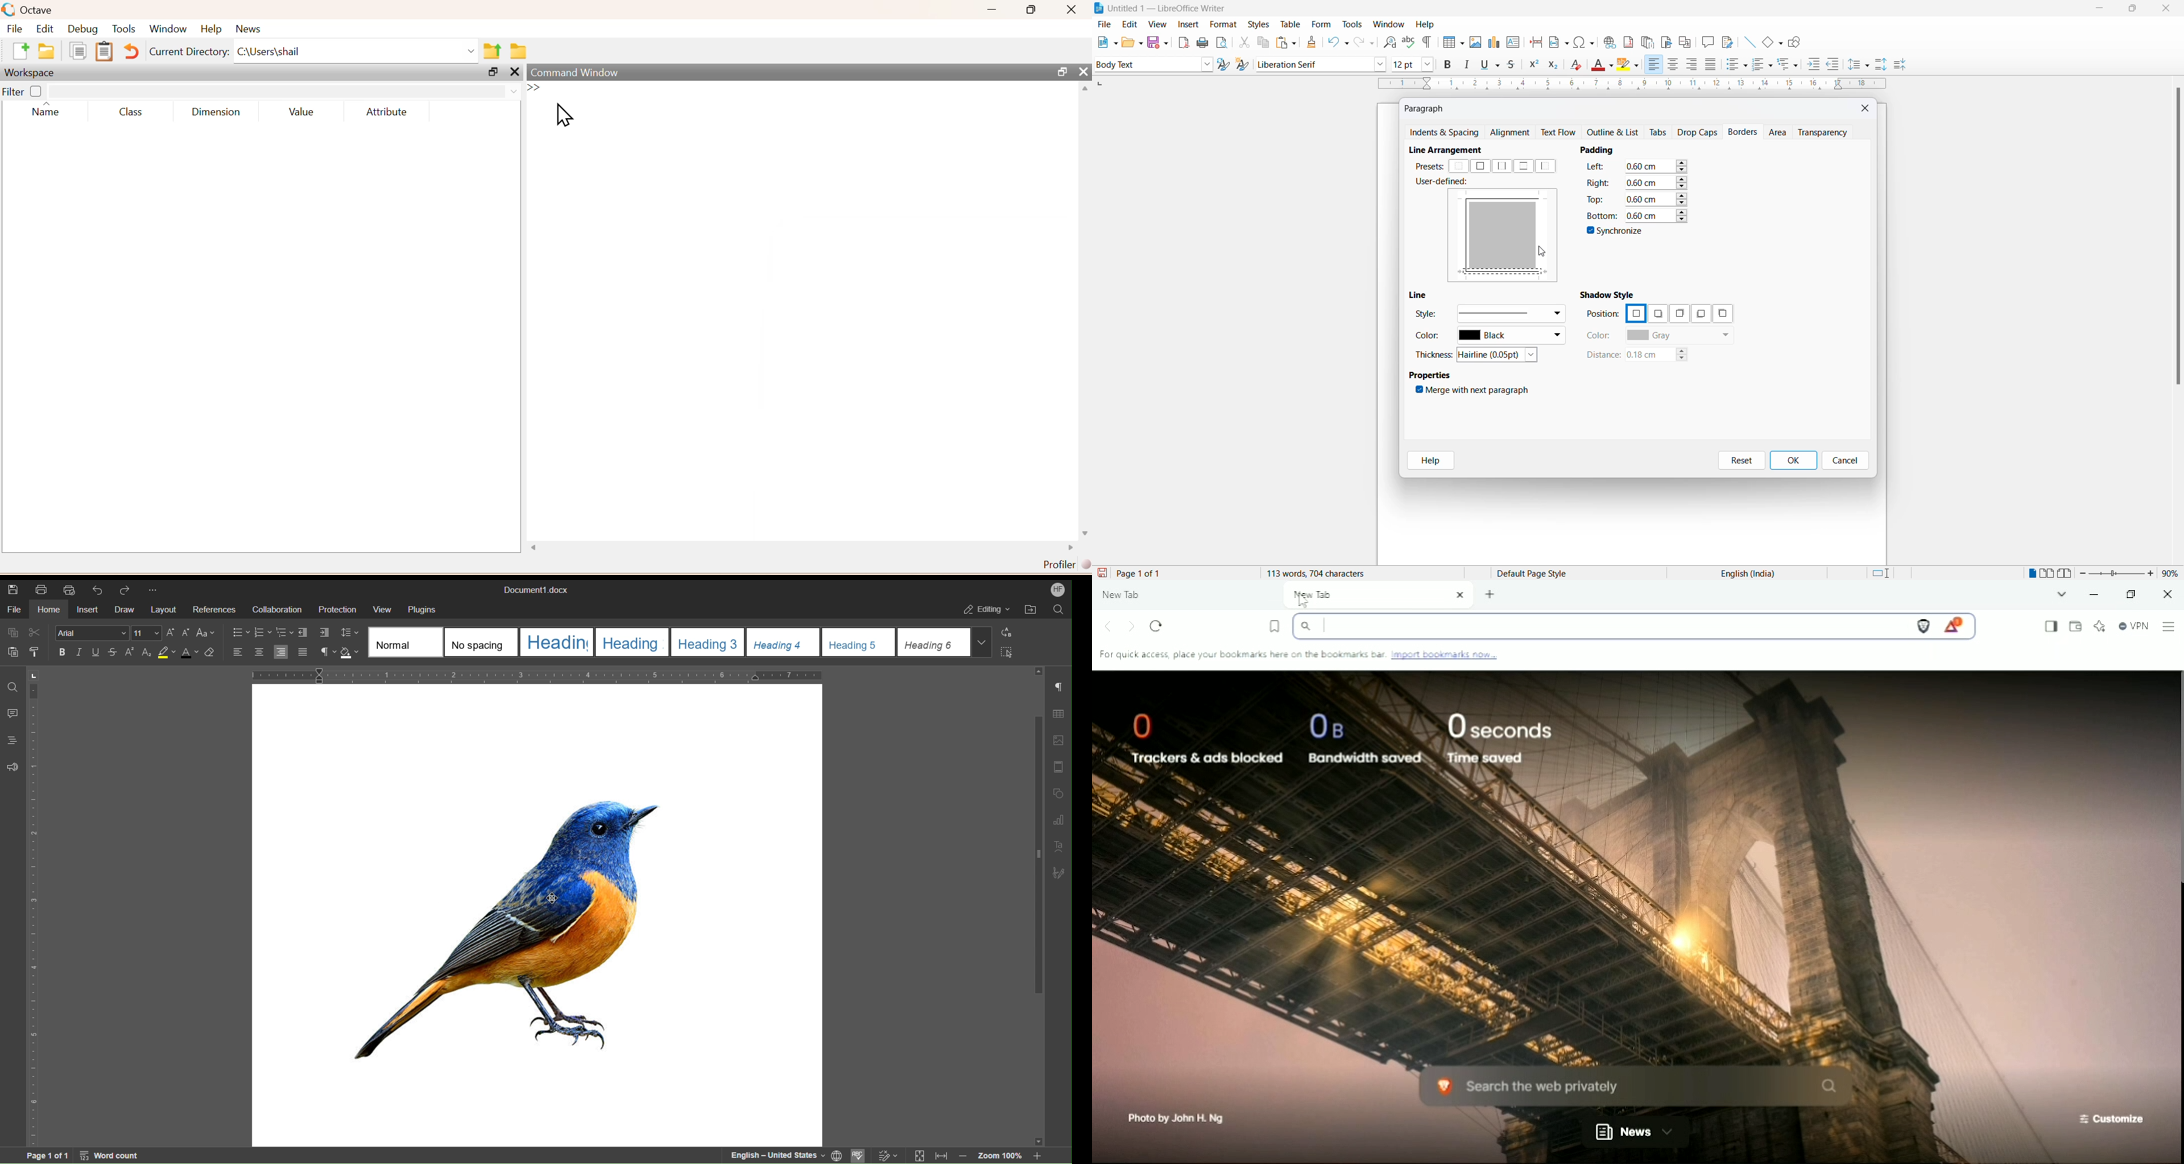 This screenshot has height=1176, width=2184. What do you see at coordinates (39, 1156) in the screenshot?
I see `Page 1 of 1` at bounding box center [39, 1156].